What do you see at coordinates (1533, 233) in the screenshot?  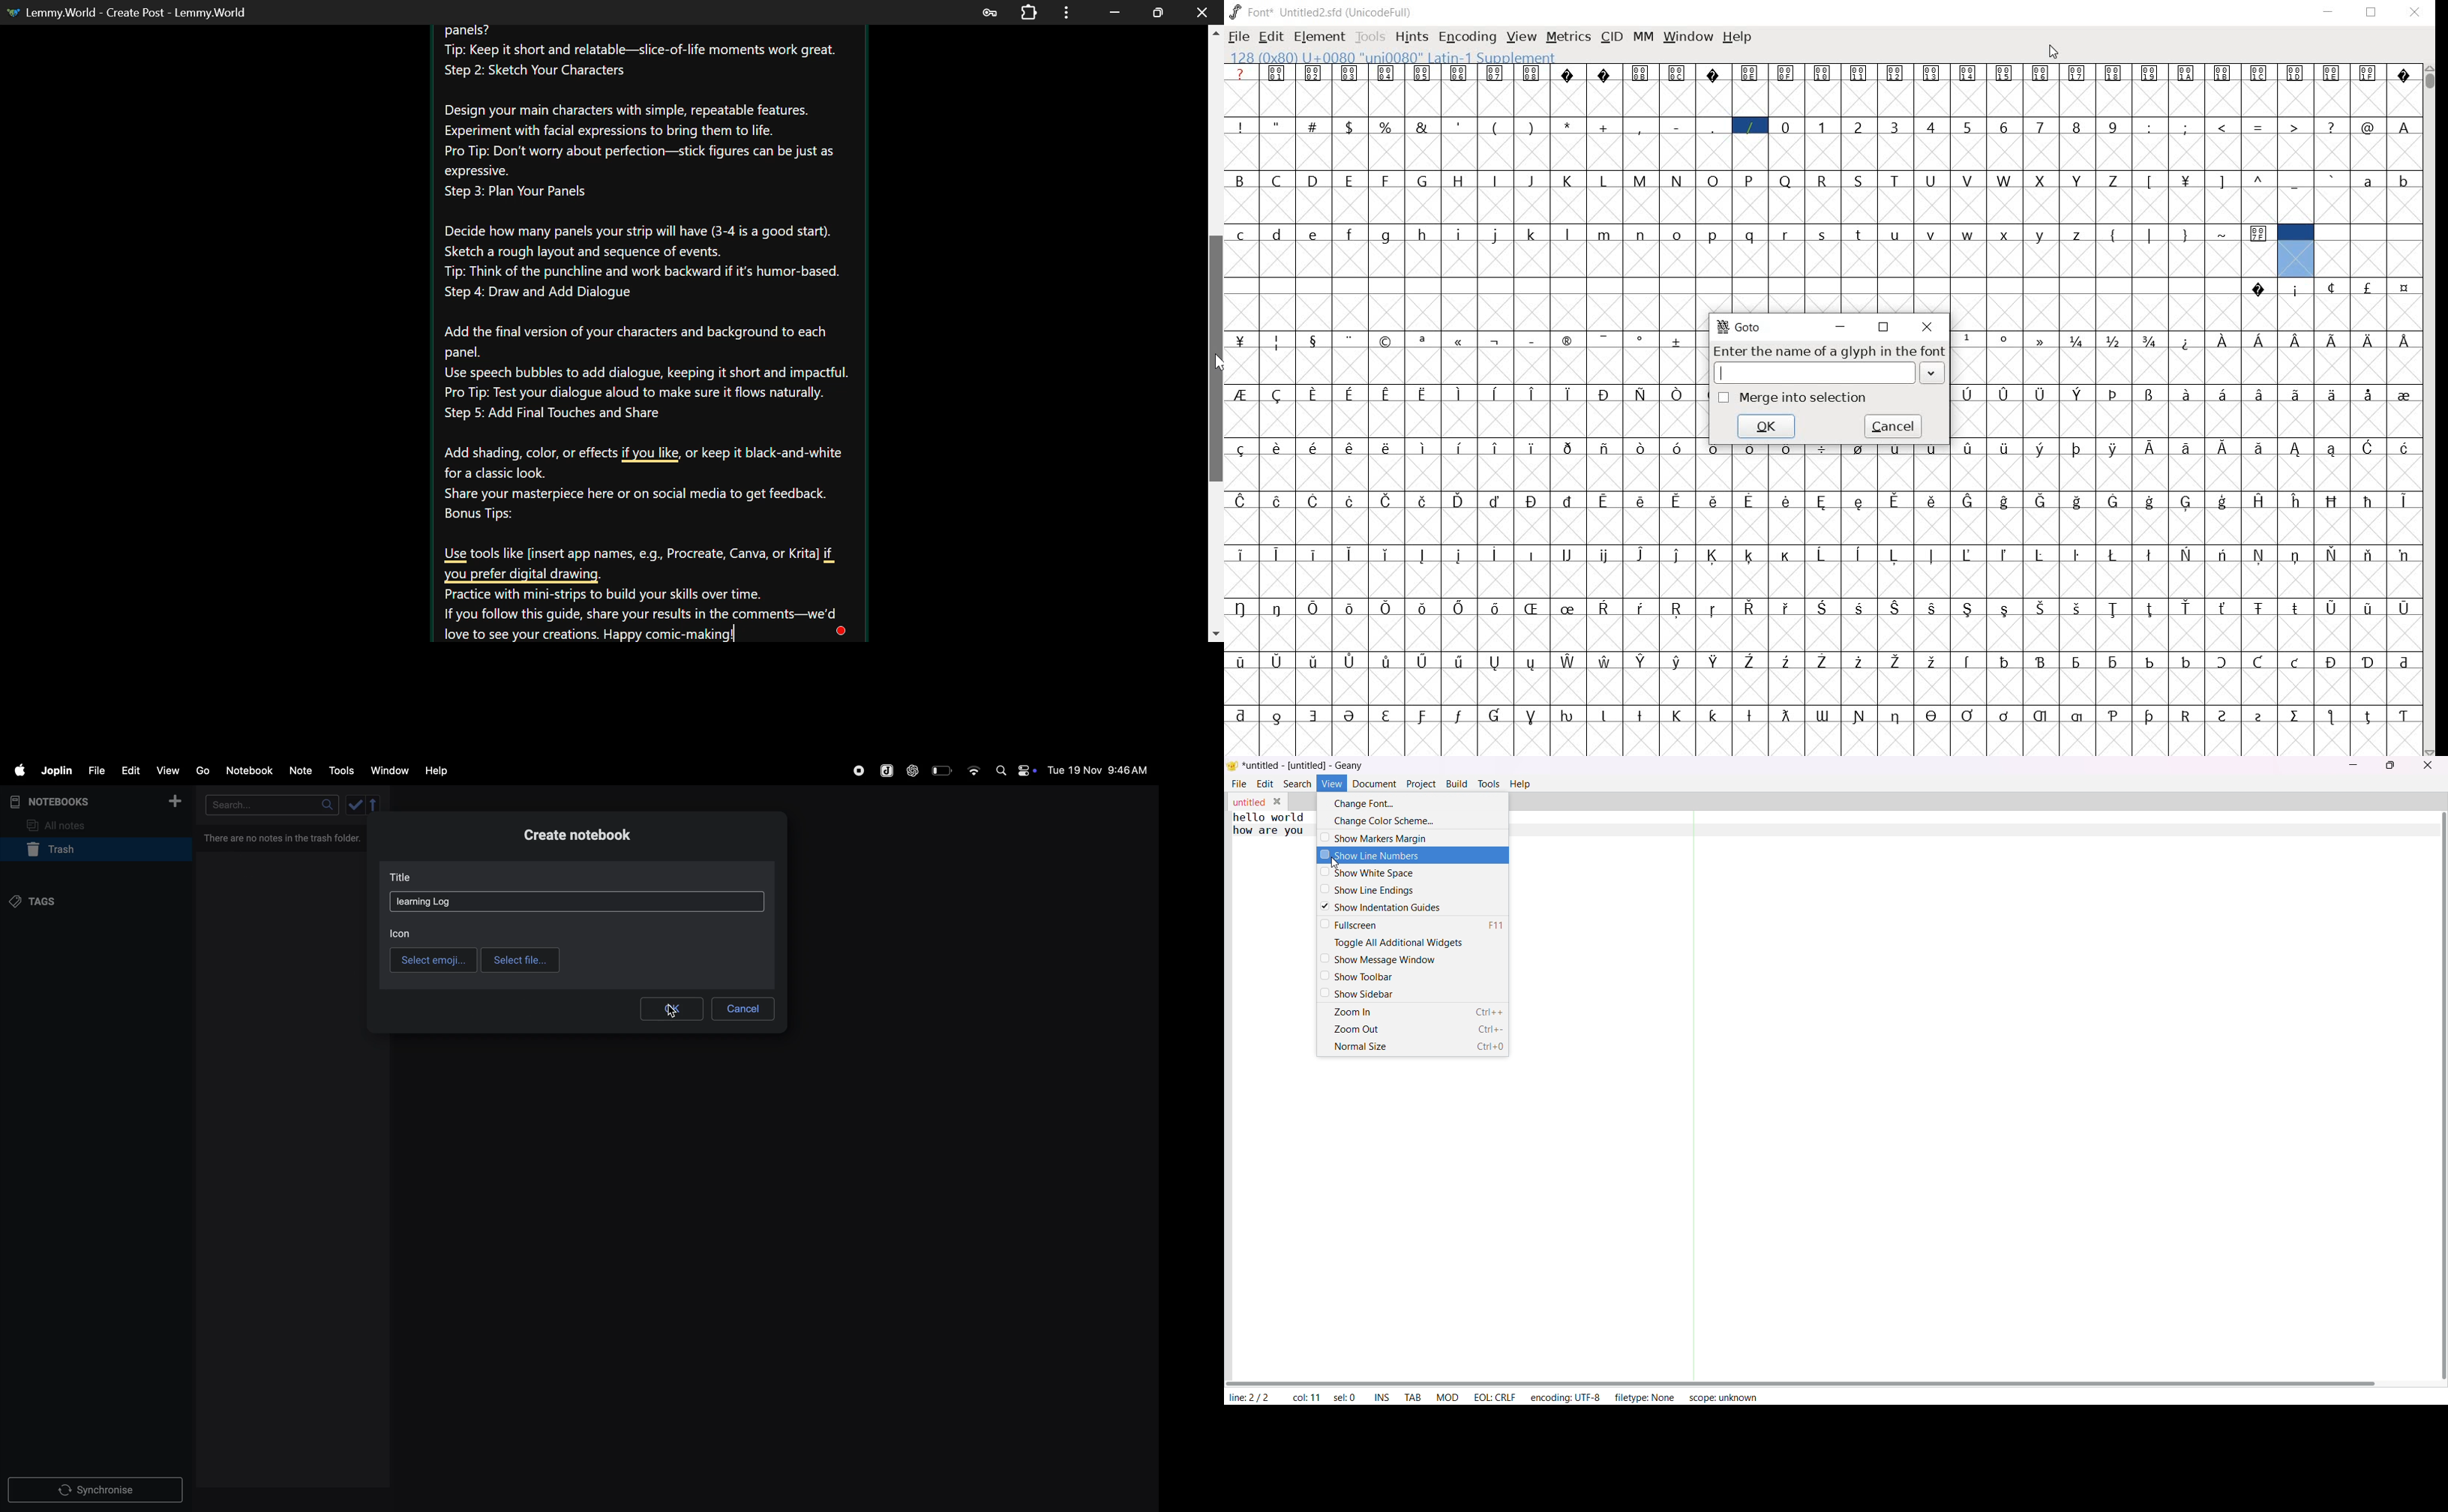 I see `k` at bounding box center [1533, 233].